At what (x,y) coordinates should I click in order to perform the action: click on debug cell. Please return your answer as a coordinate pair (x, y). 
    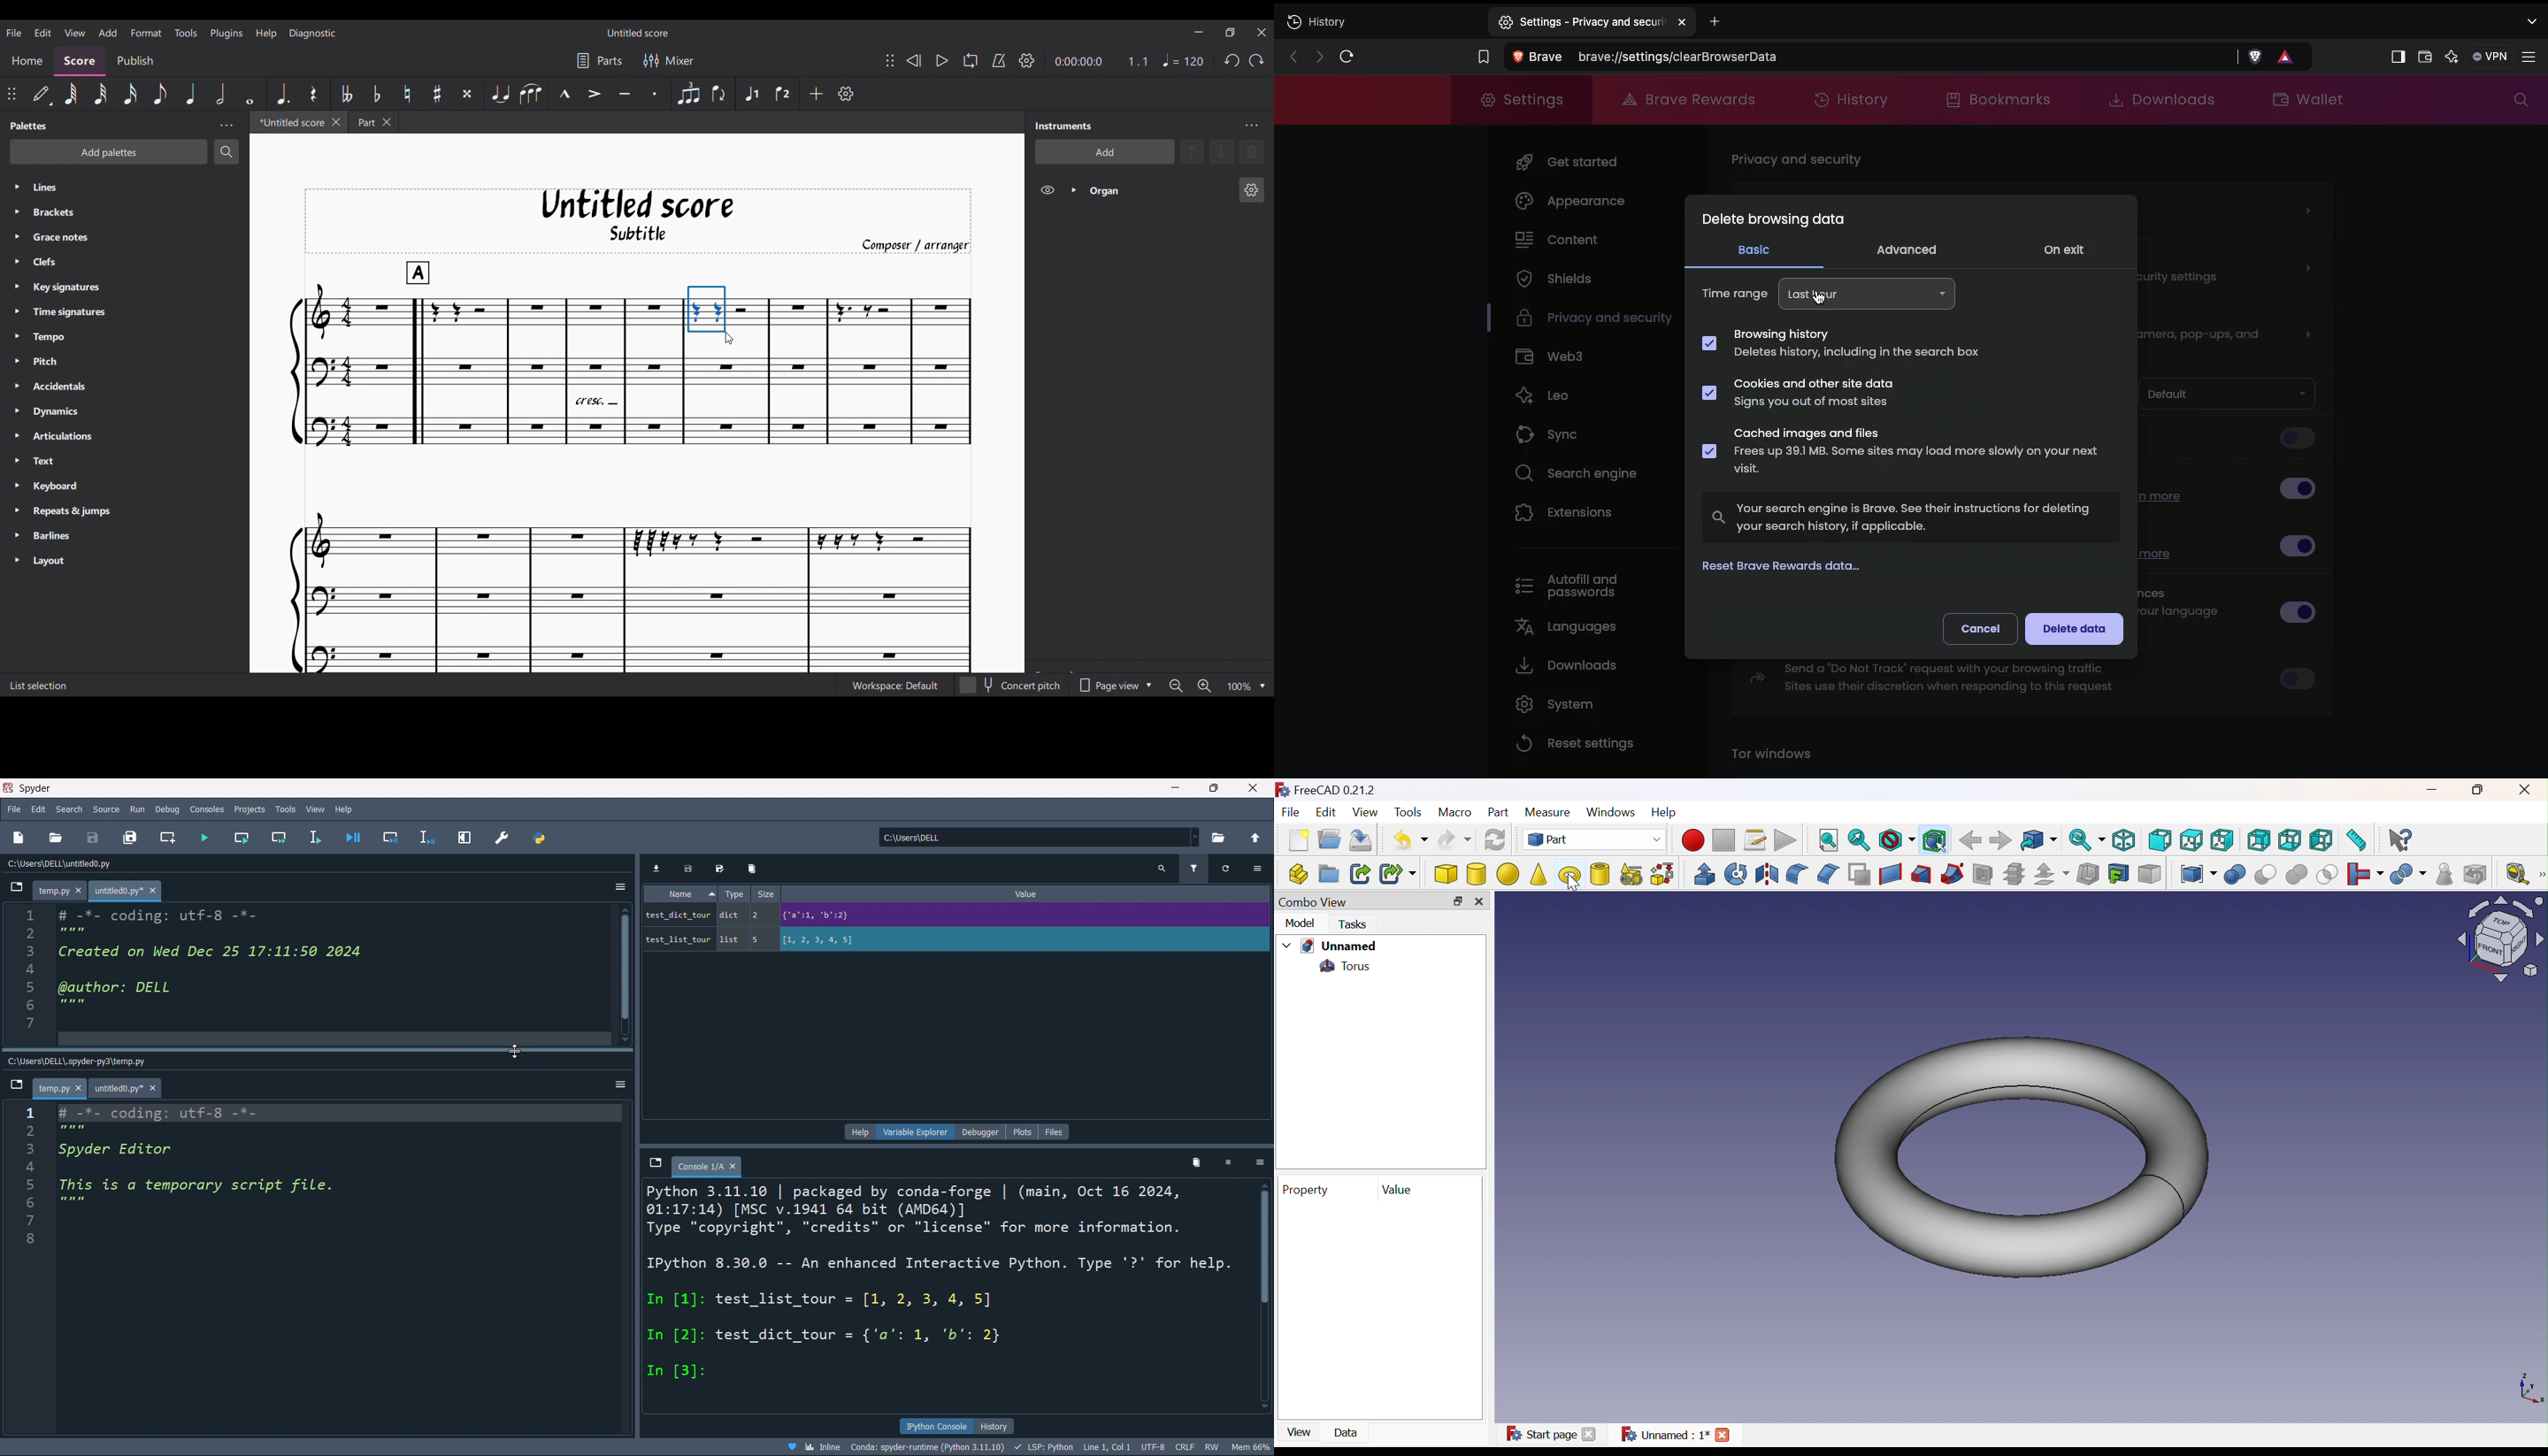
    Looking at the image, I should click on (390, 837).